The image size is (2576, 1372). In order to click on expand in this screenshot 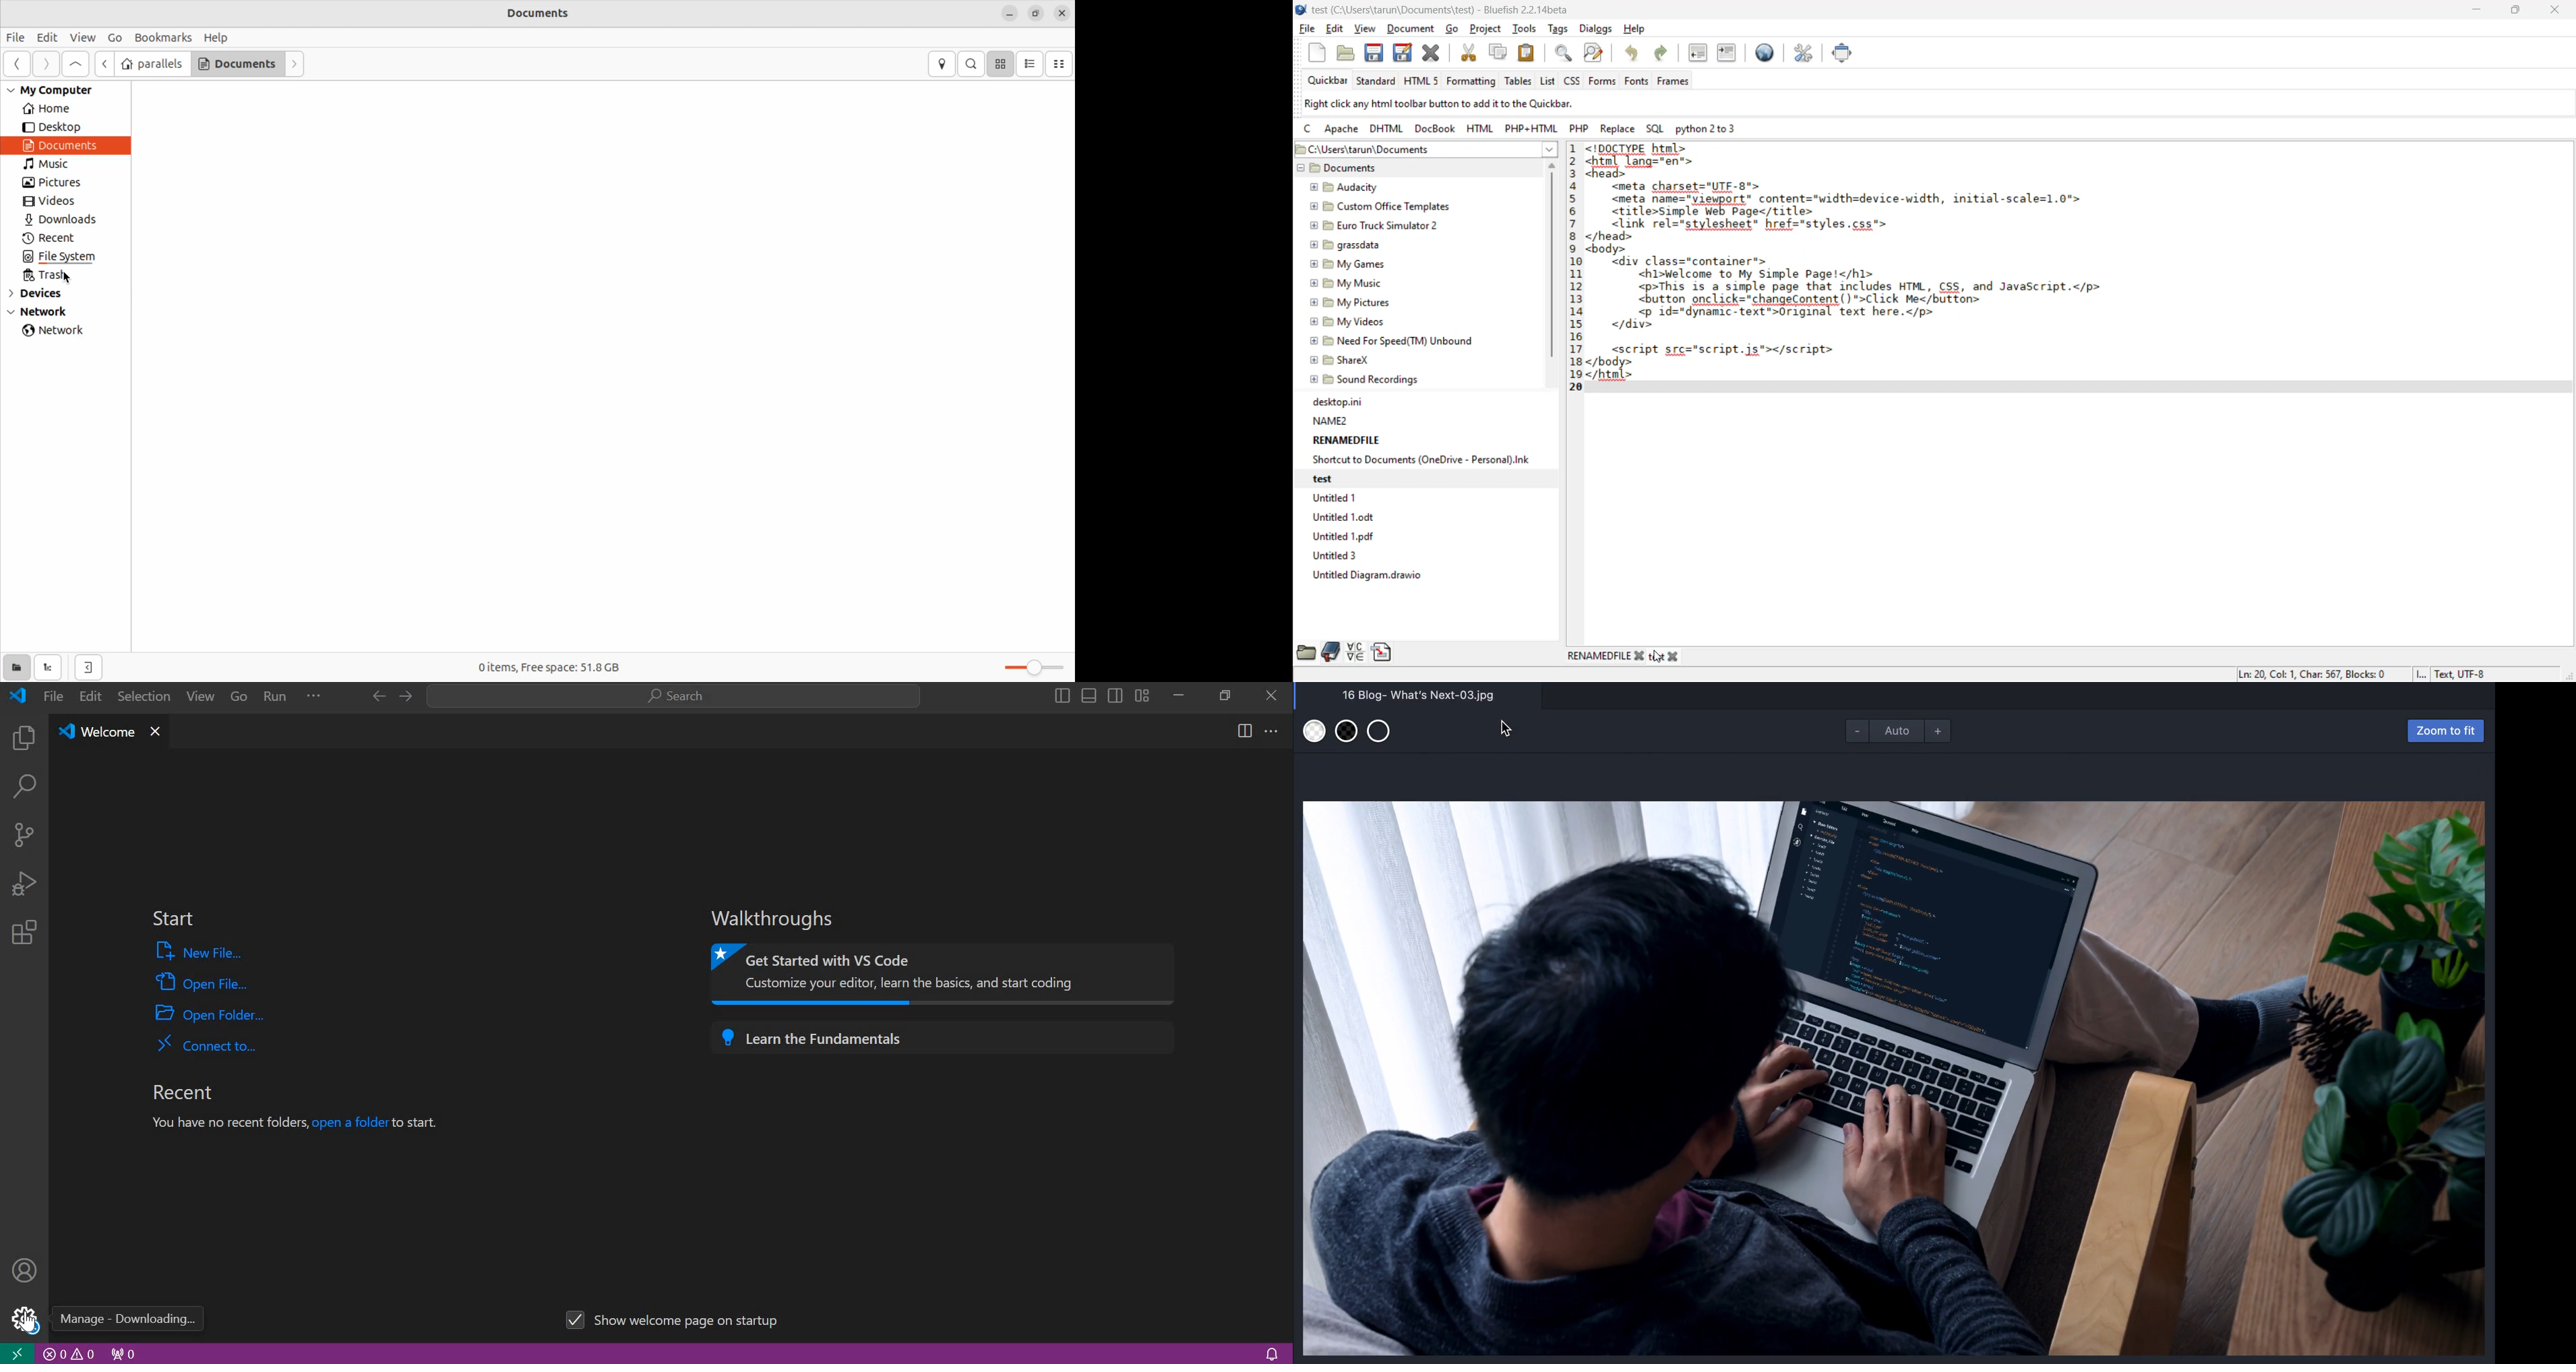, I will do `click(314, 698)`.